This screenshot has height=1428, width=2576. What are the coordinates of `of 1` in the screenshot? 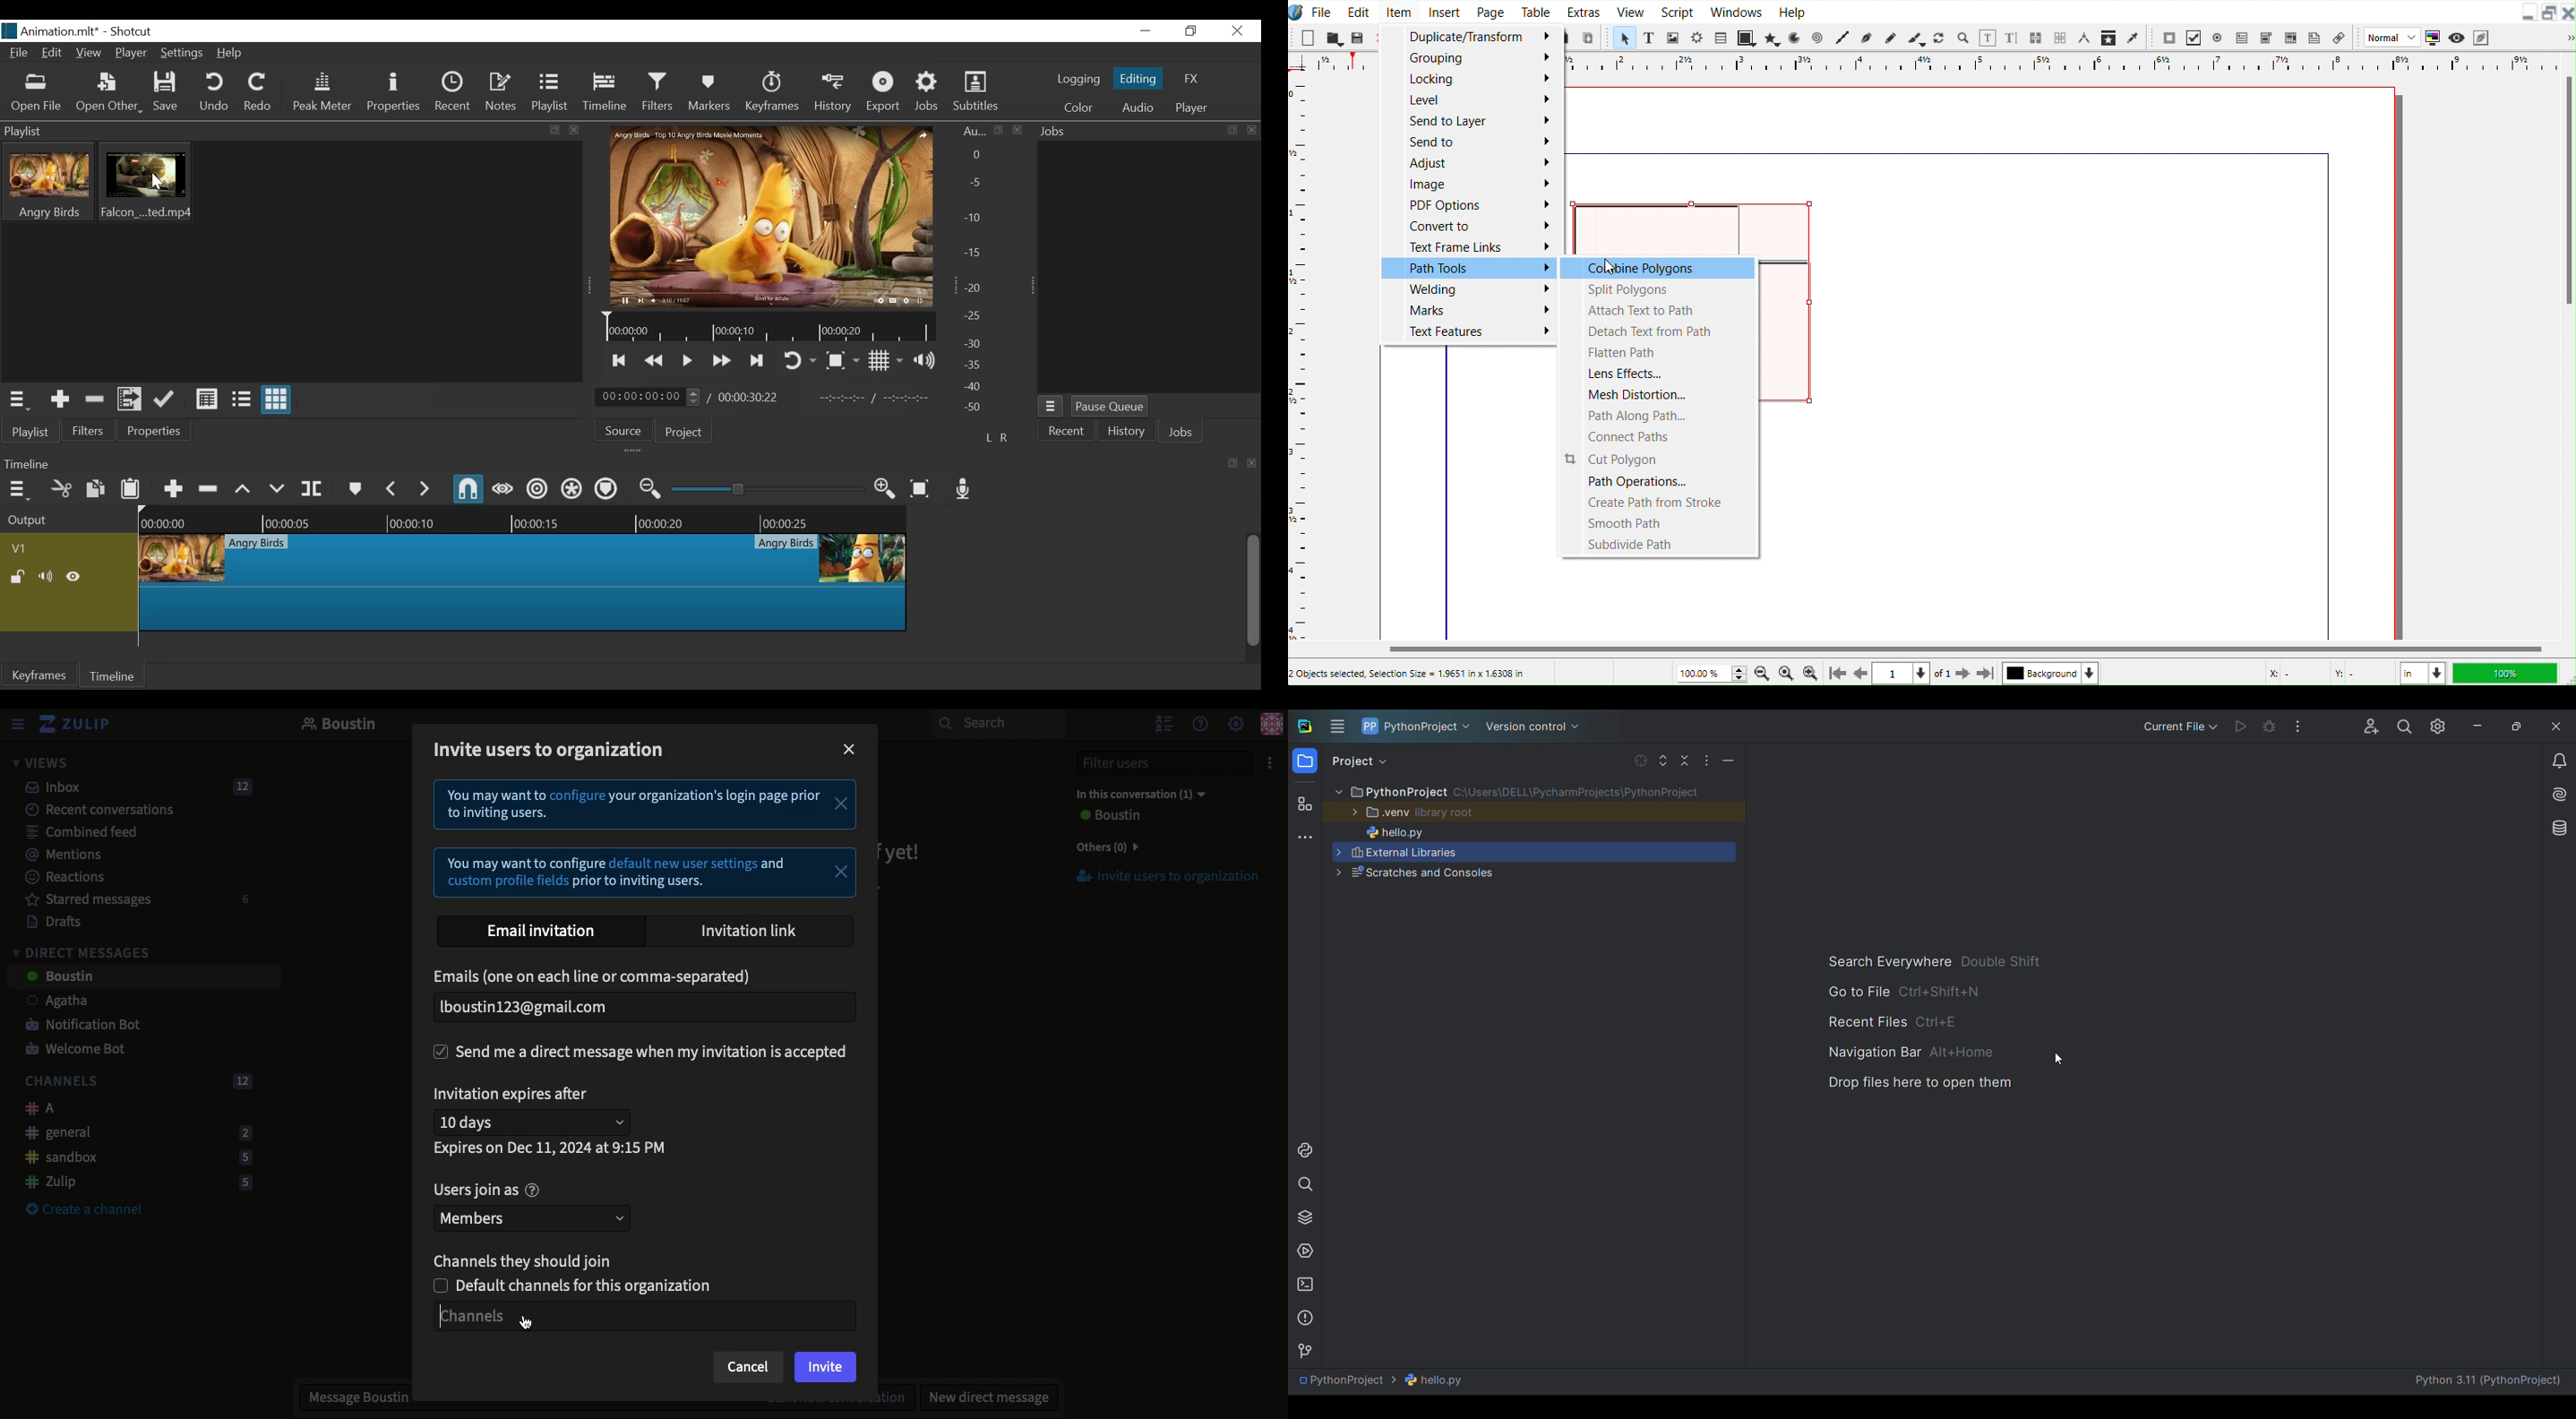 It's located at (1942, 674).